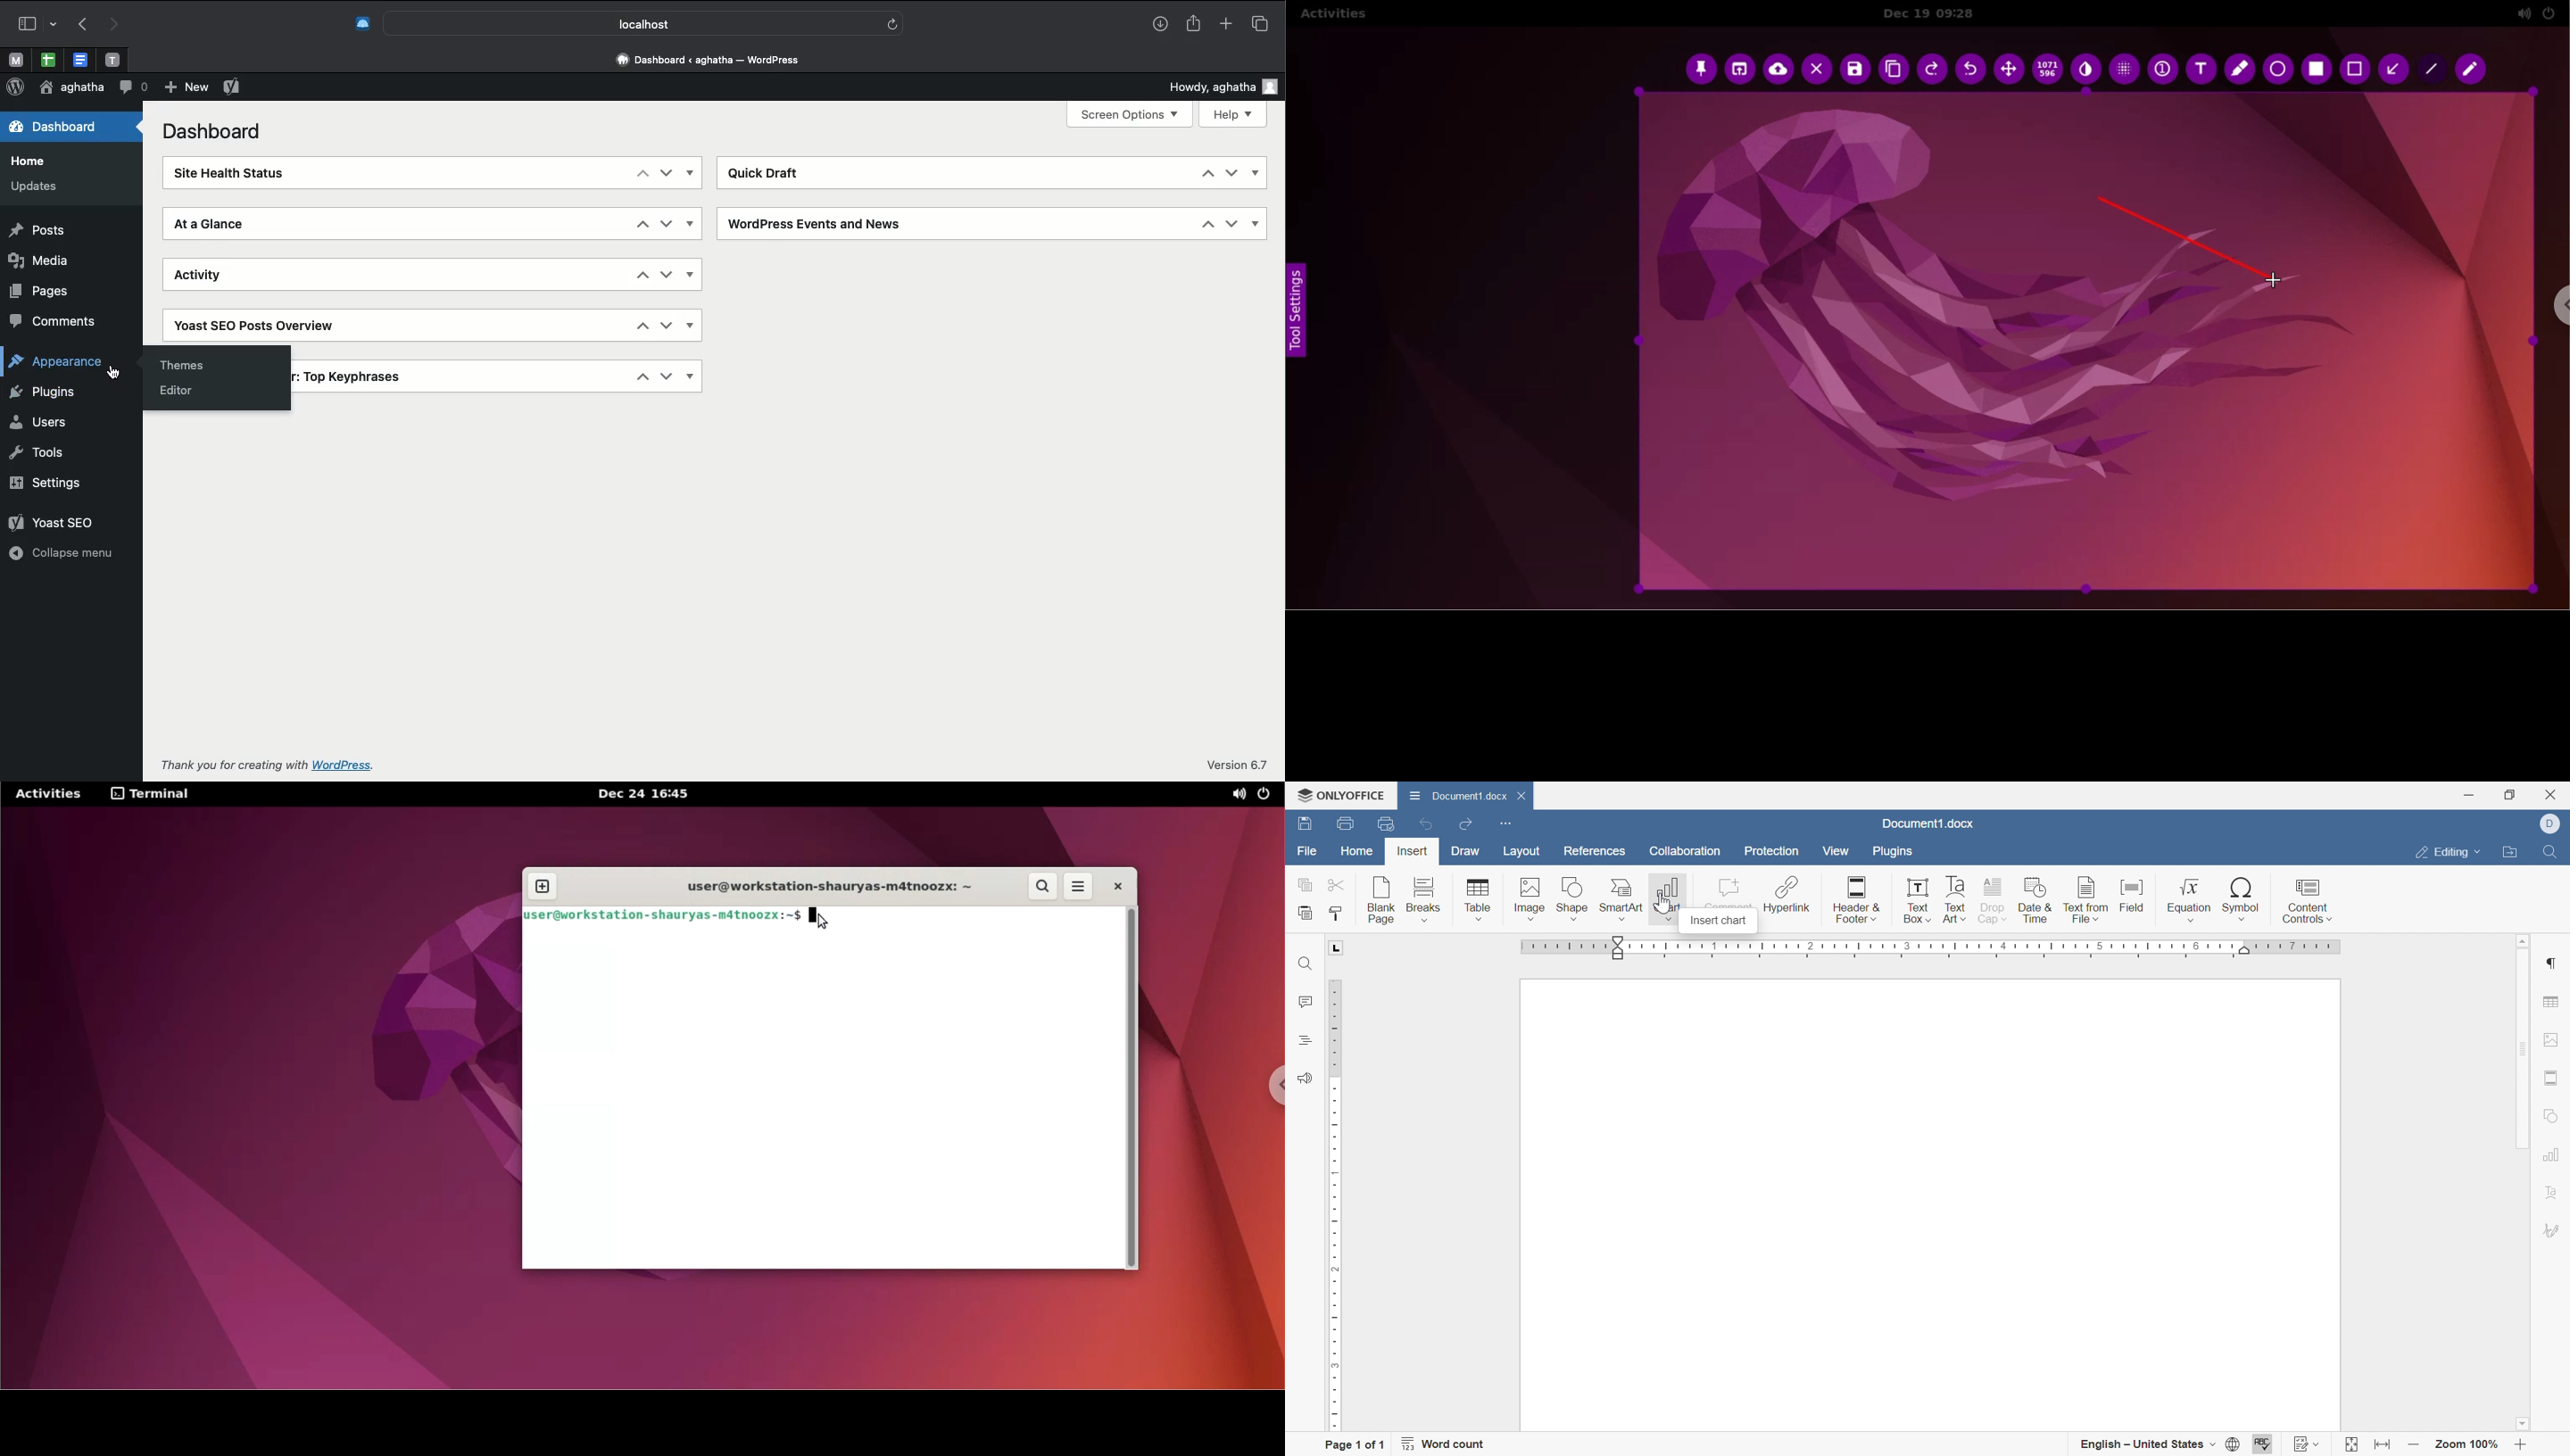 This screenshot has height=1456, width=2576. I want to click on Find, so click(1305, 964).